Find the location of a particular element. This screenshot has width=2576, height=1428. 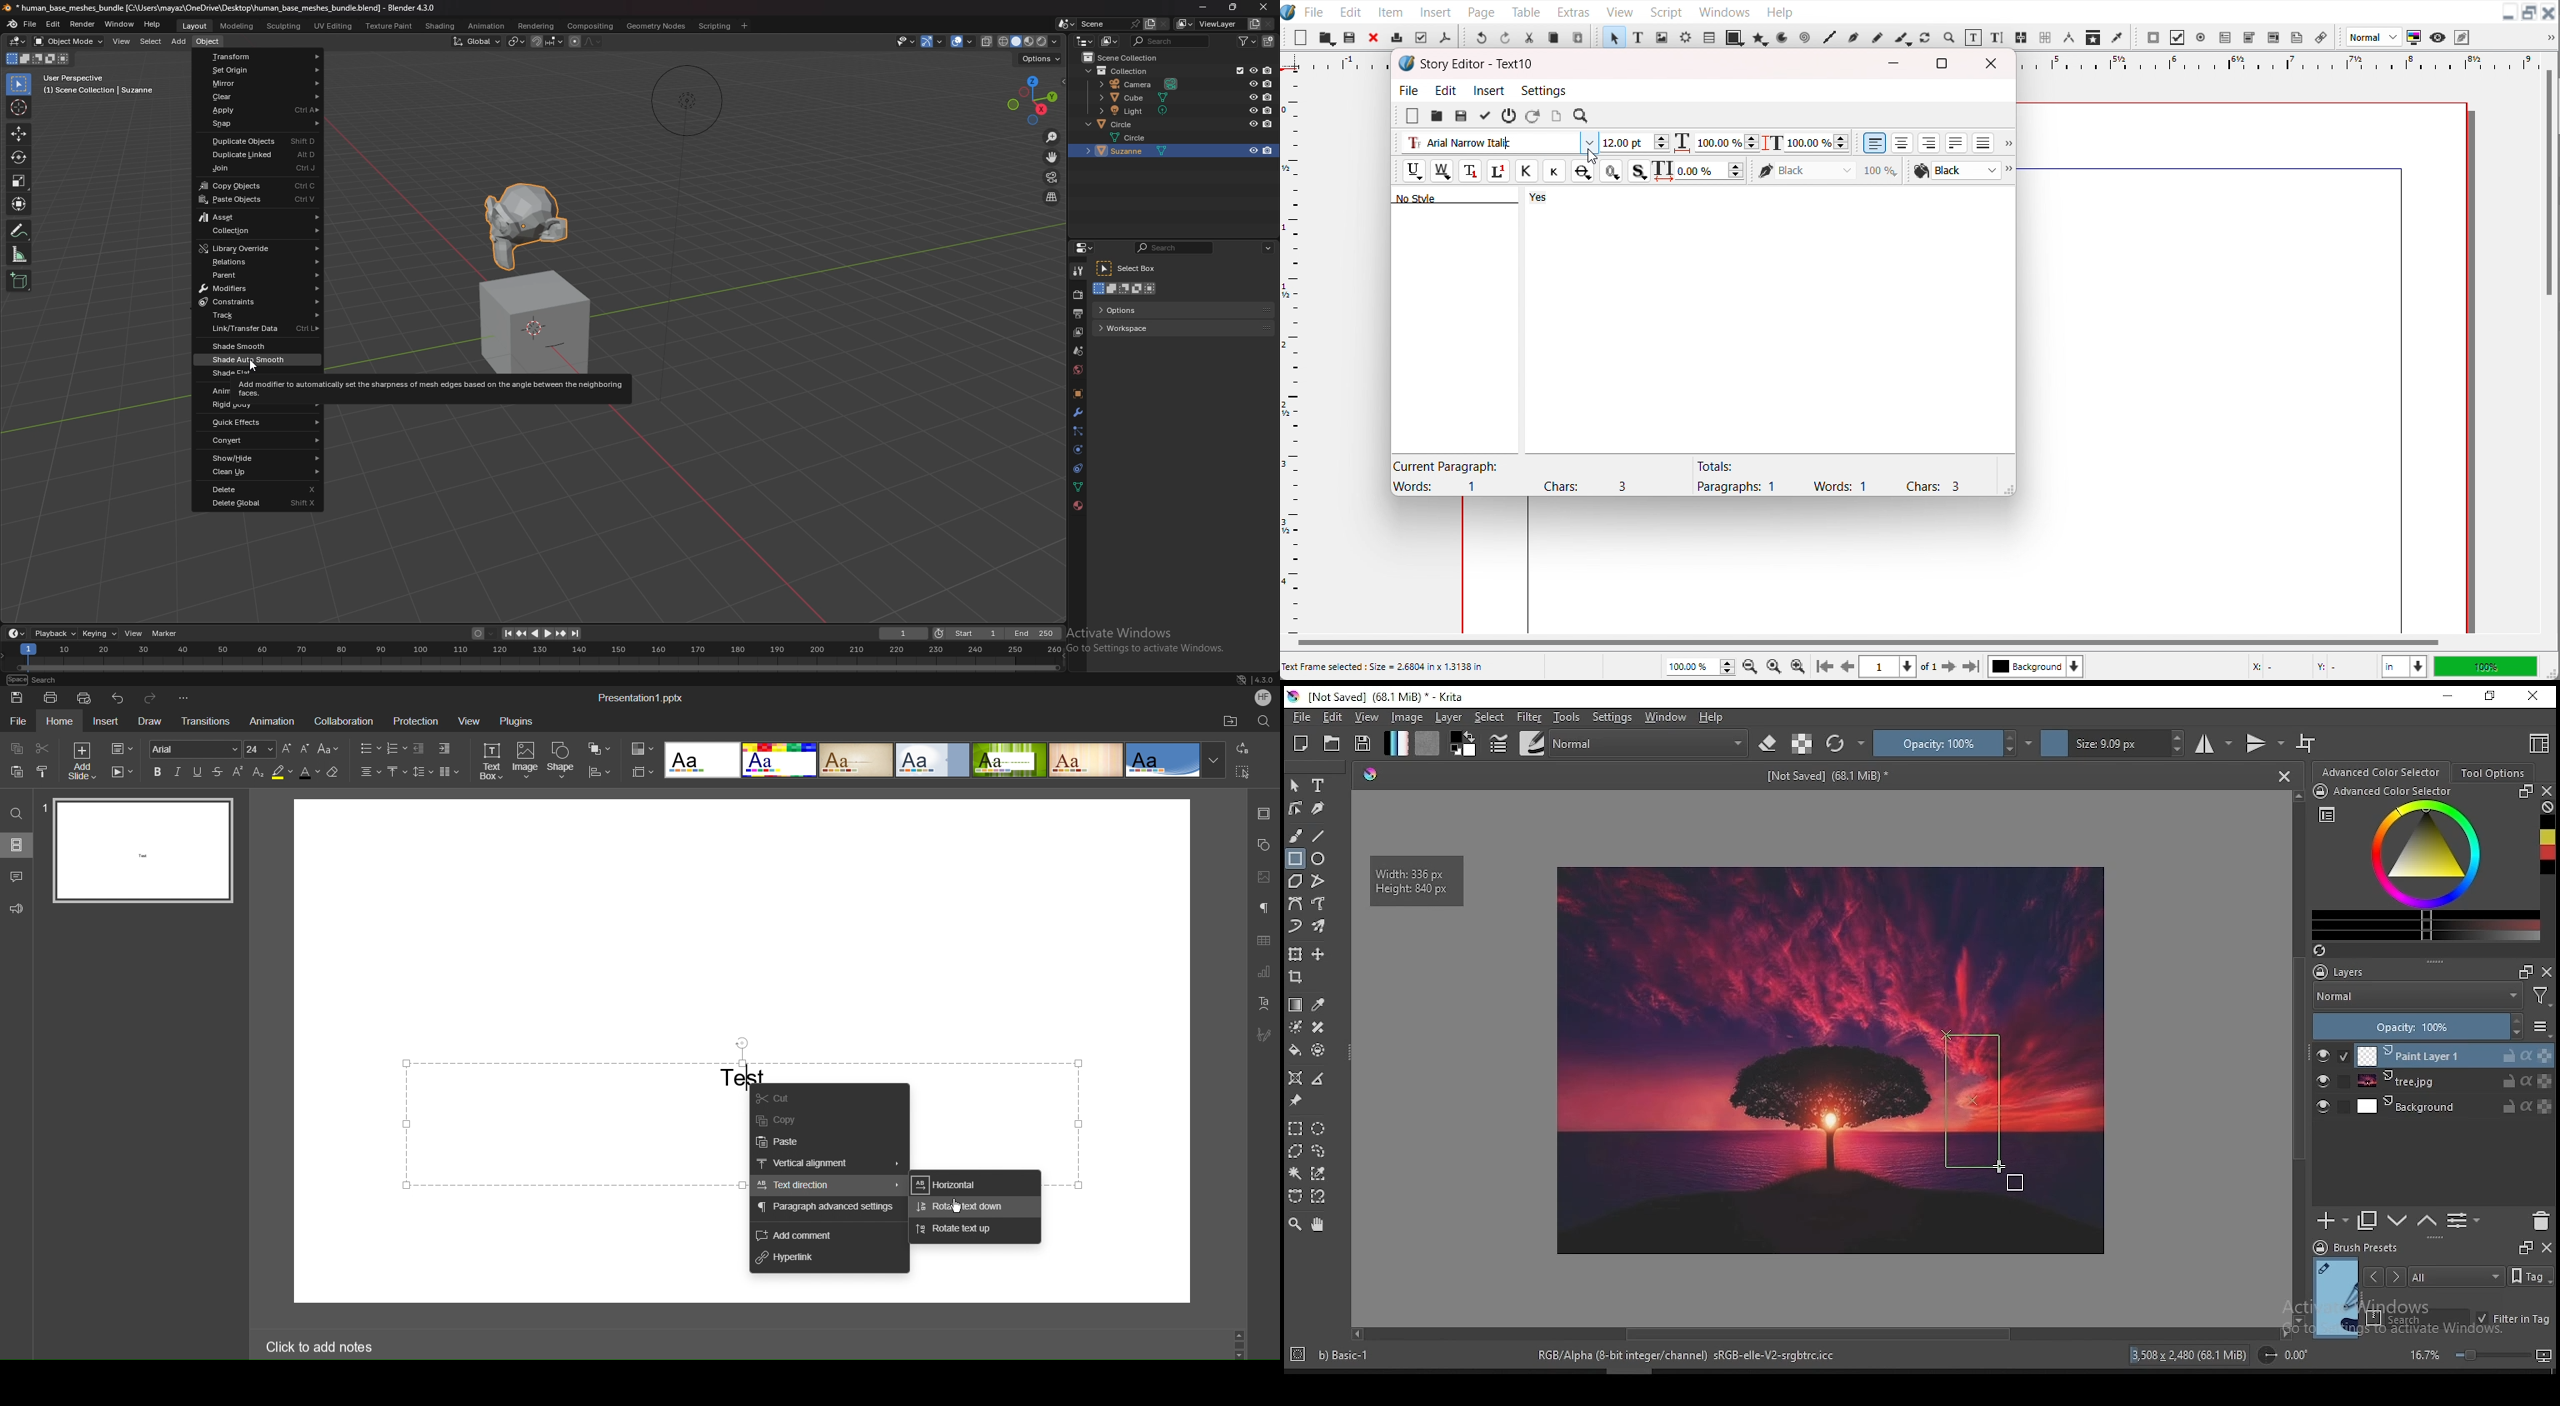

Add Comment is located at coordinates (794, 1236).